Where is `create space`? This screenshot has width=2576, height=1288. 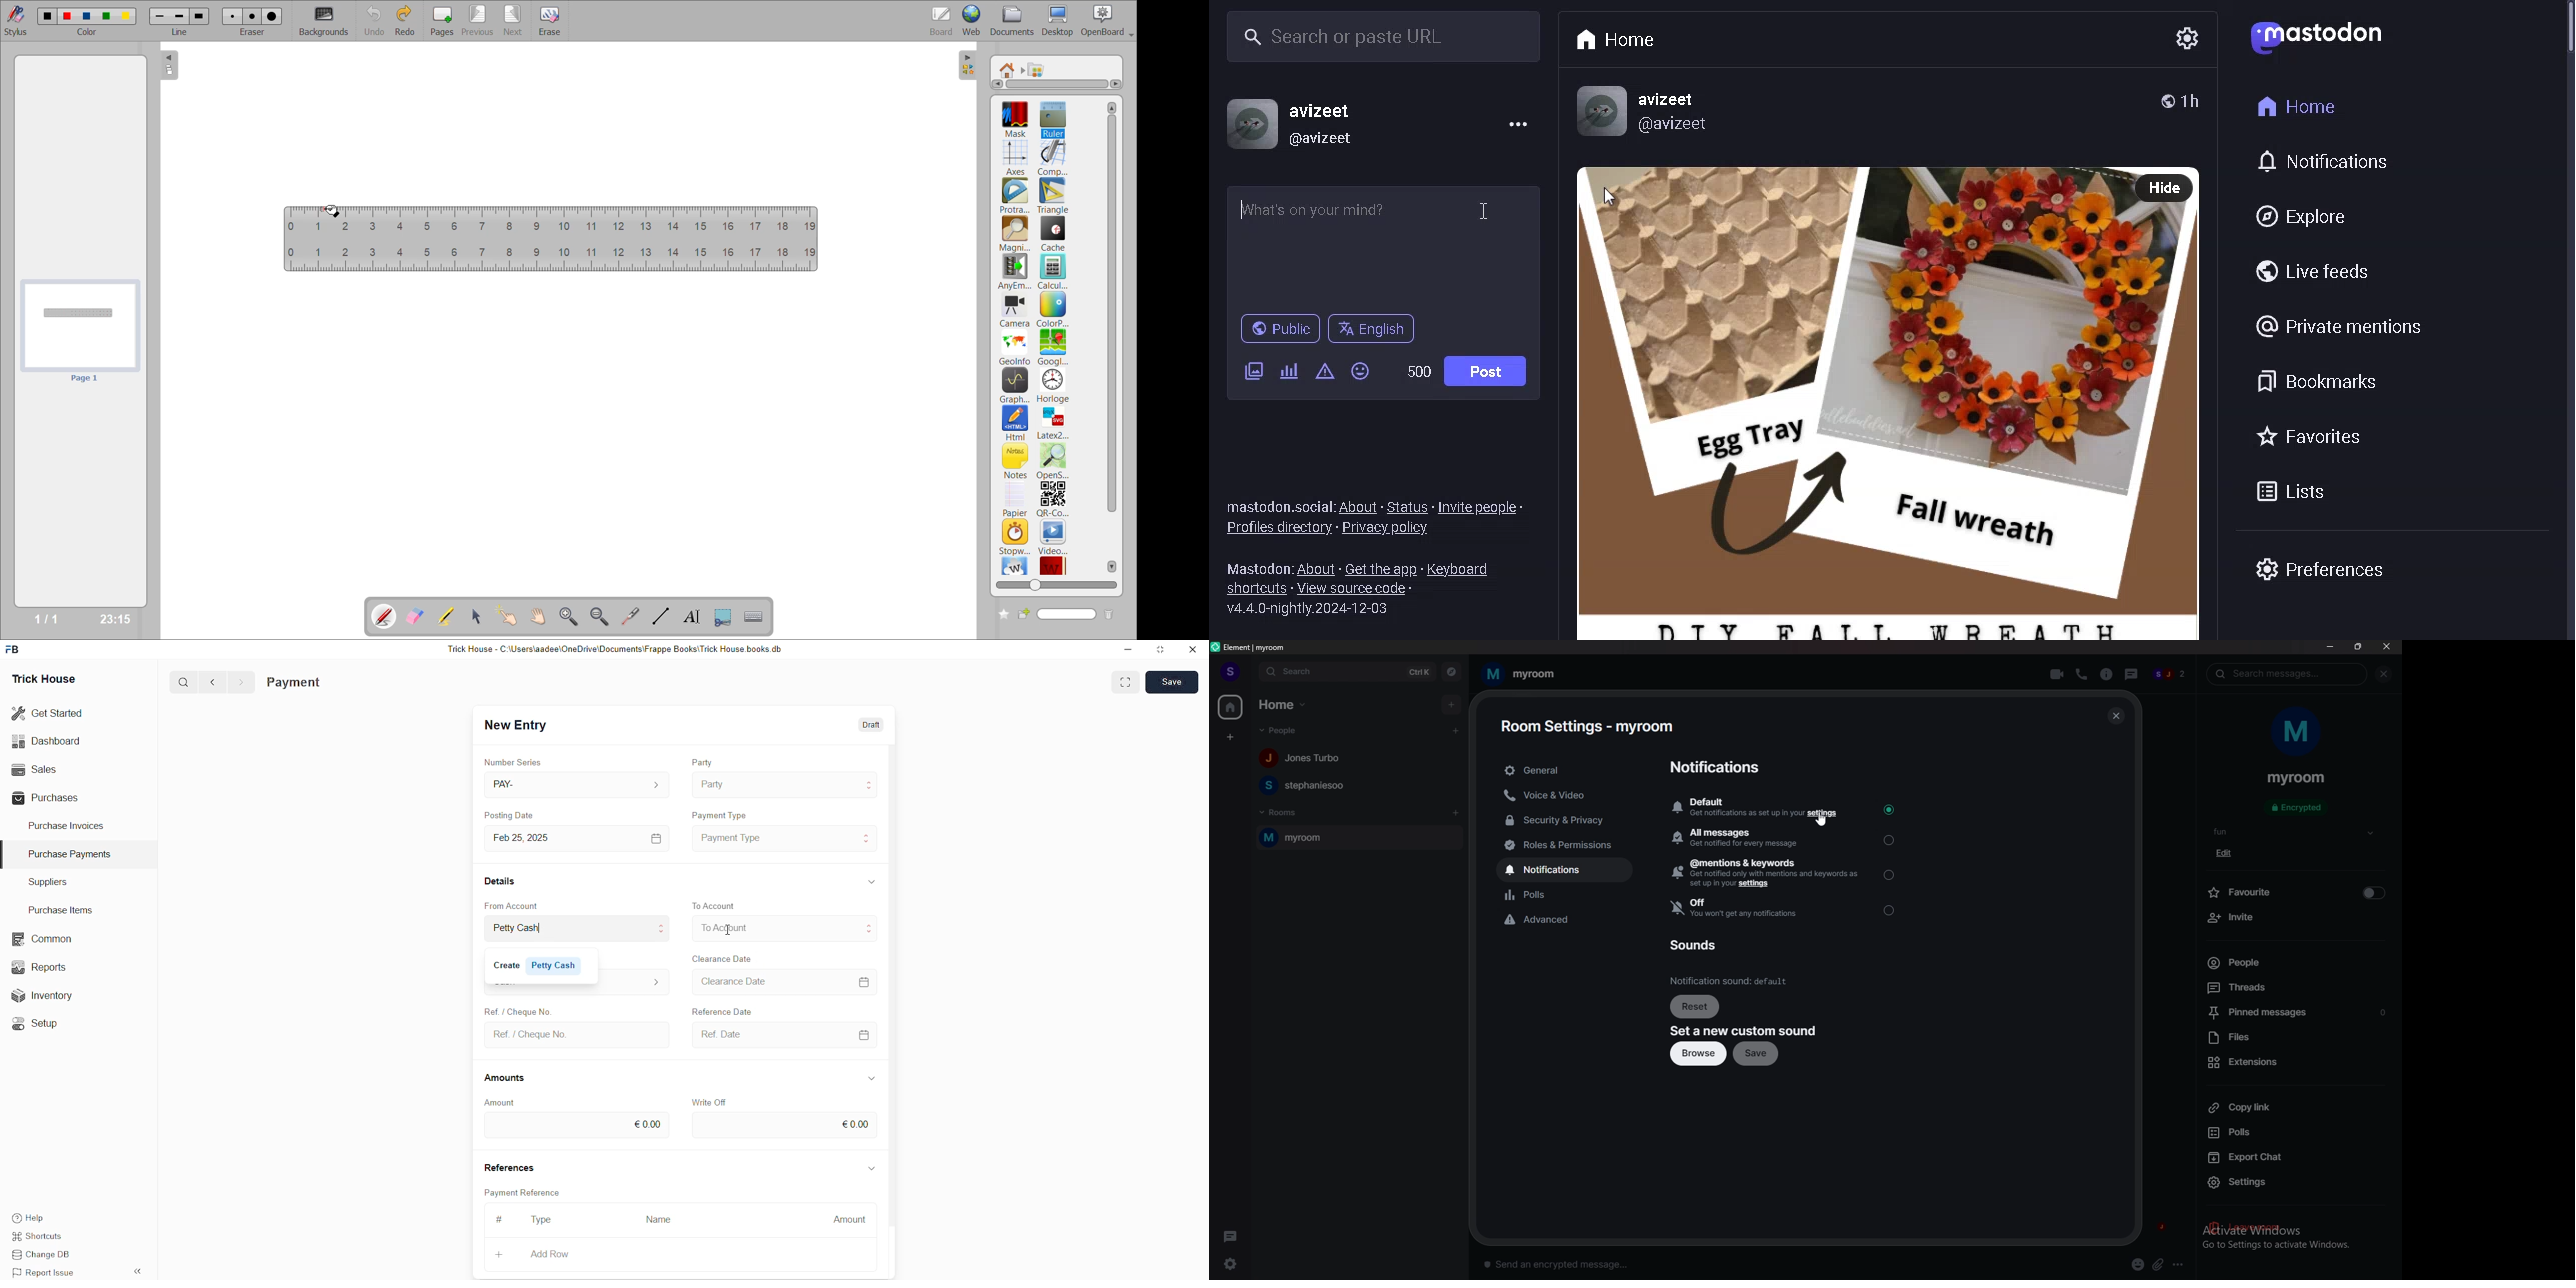
create space is located at coordinates (1230, 737).